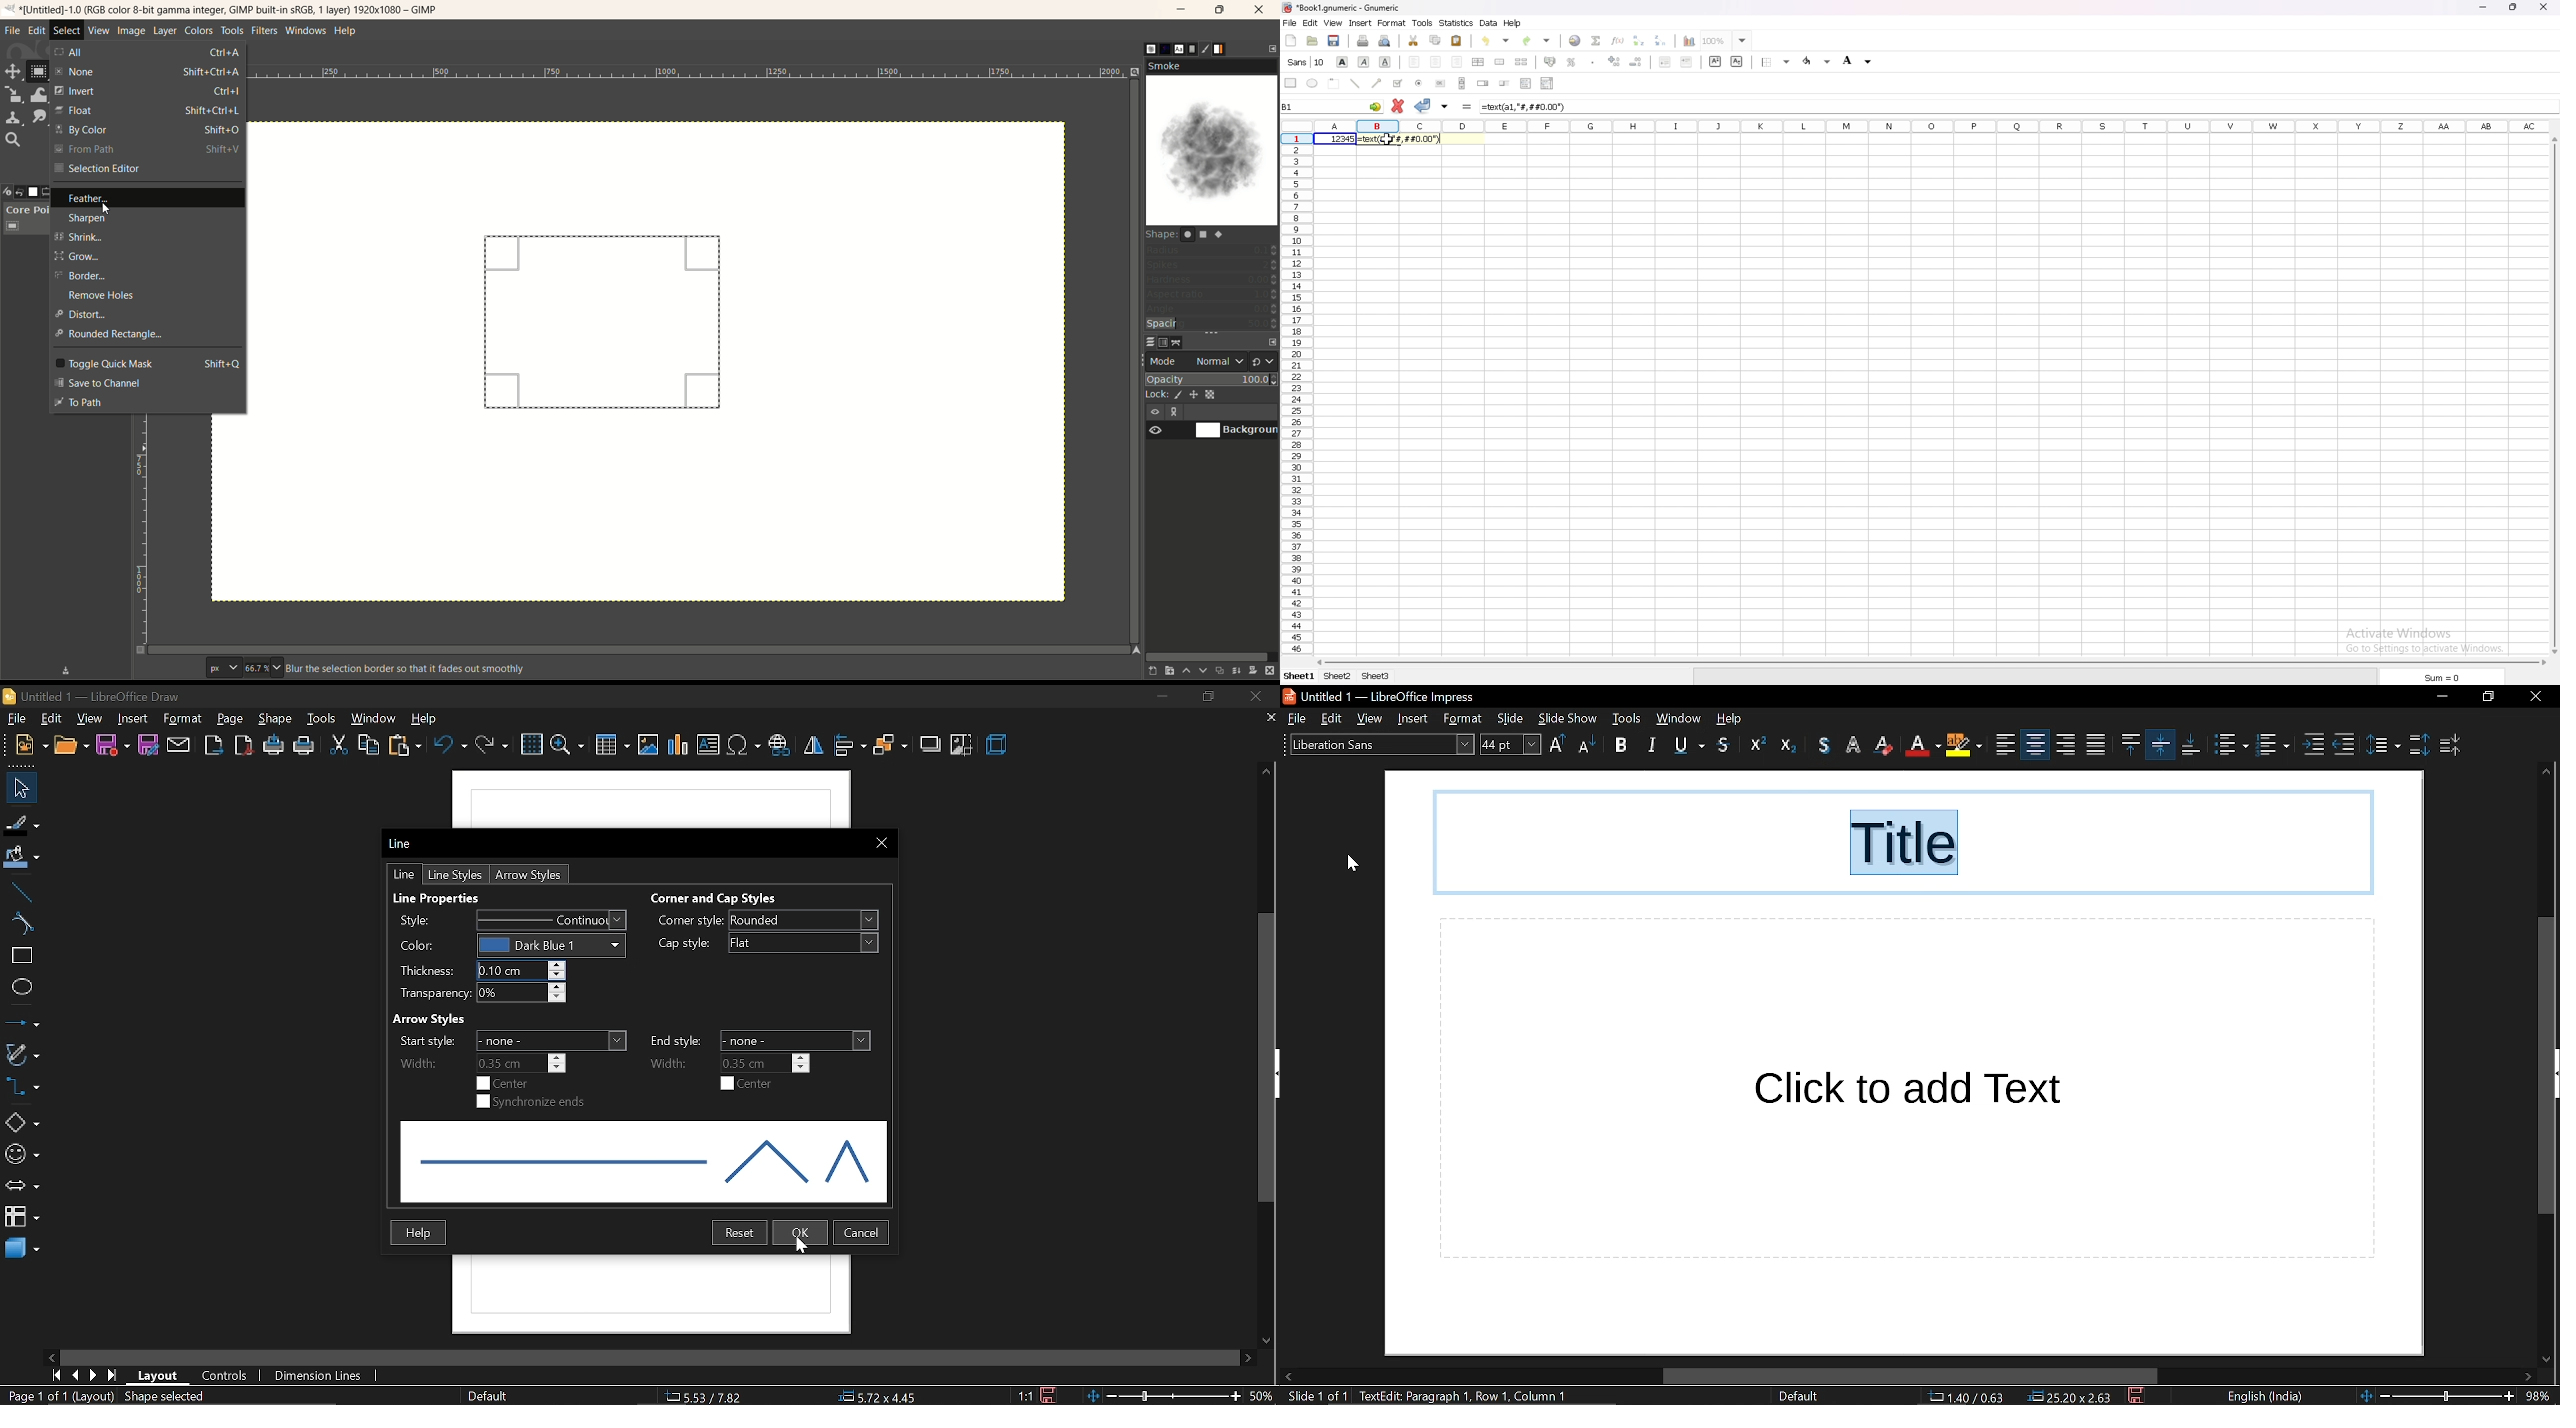 The image size is (2576, 1428). Describe the element at coordinates (1203, 671) in the screenshot. I see `lower this layer one step` at that location.